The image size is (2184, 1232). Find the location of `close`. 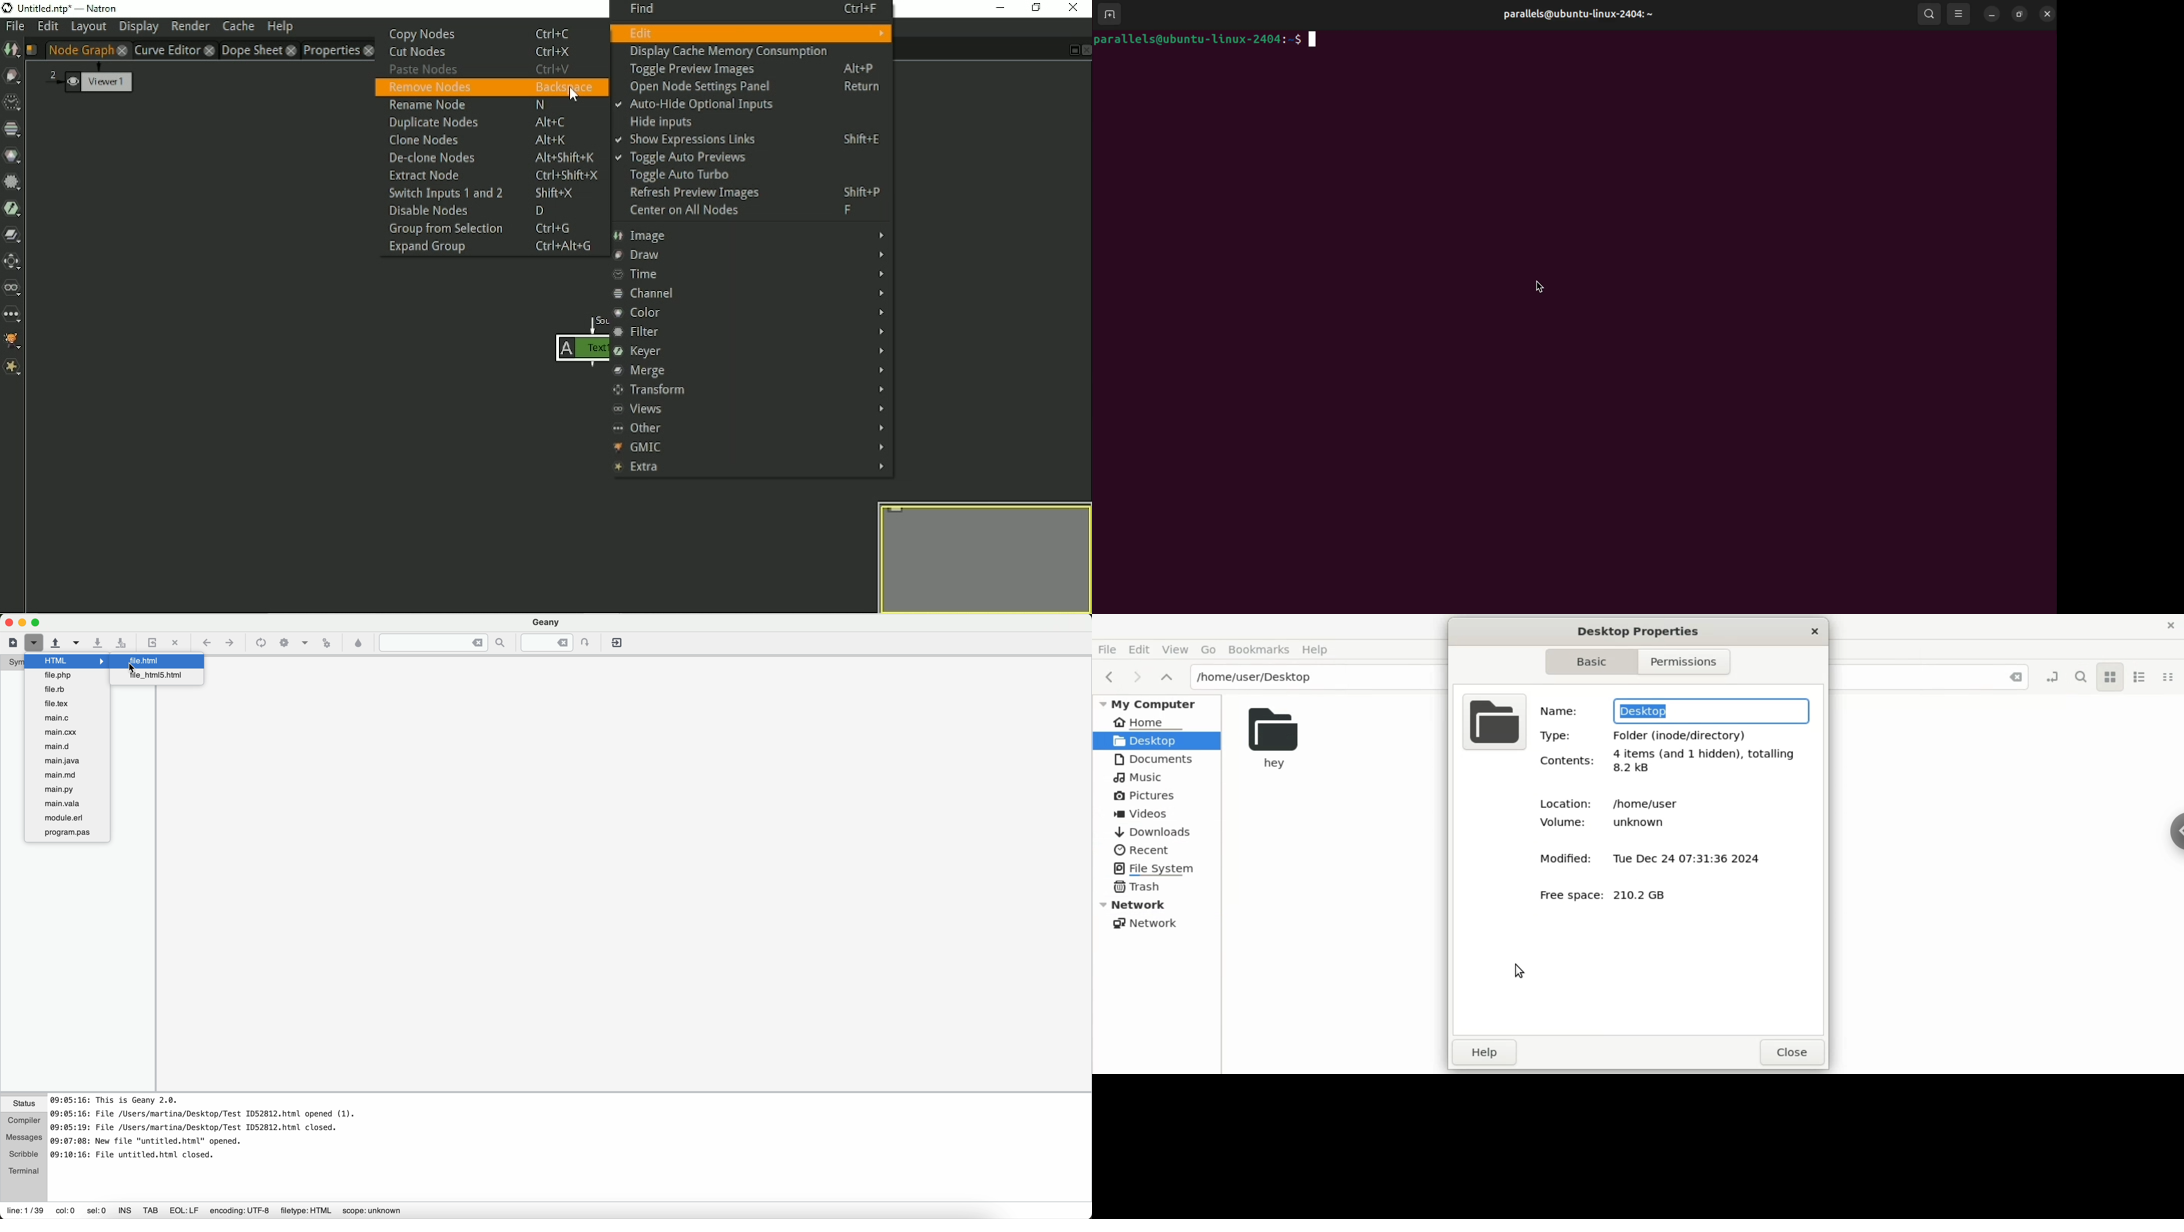

close is located at coordinates (2046, 15).